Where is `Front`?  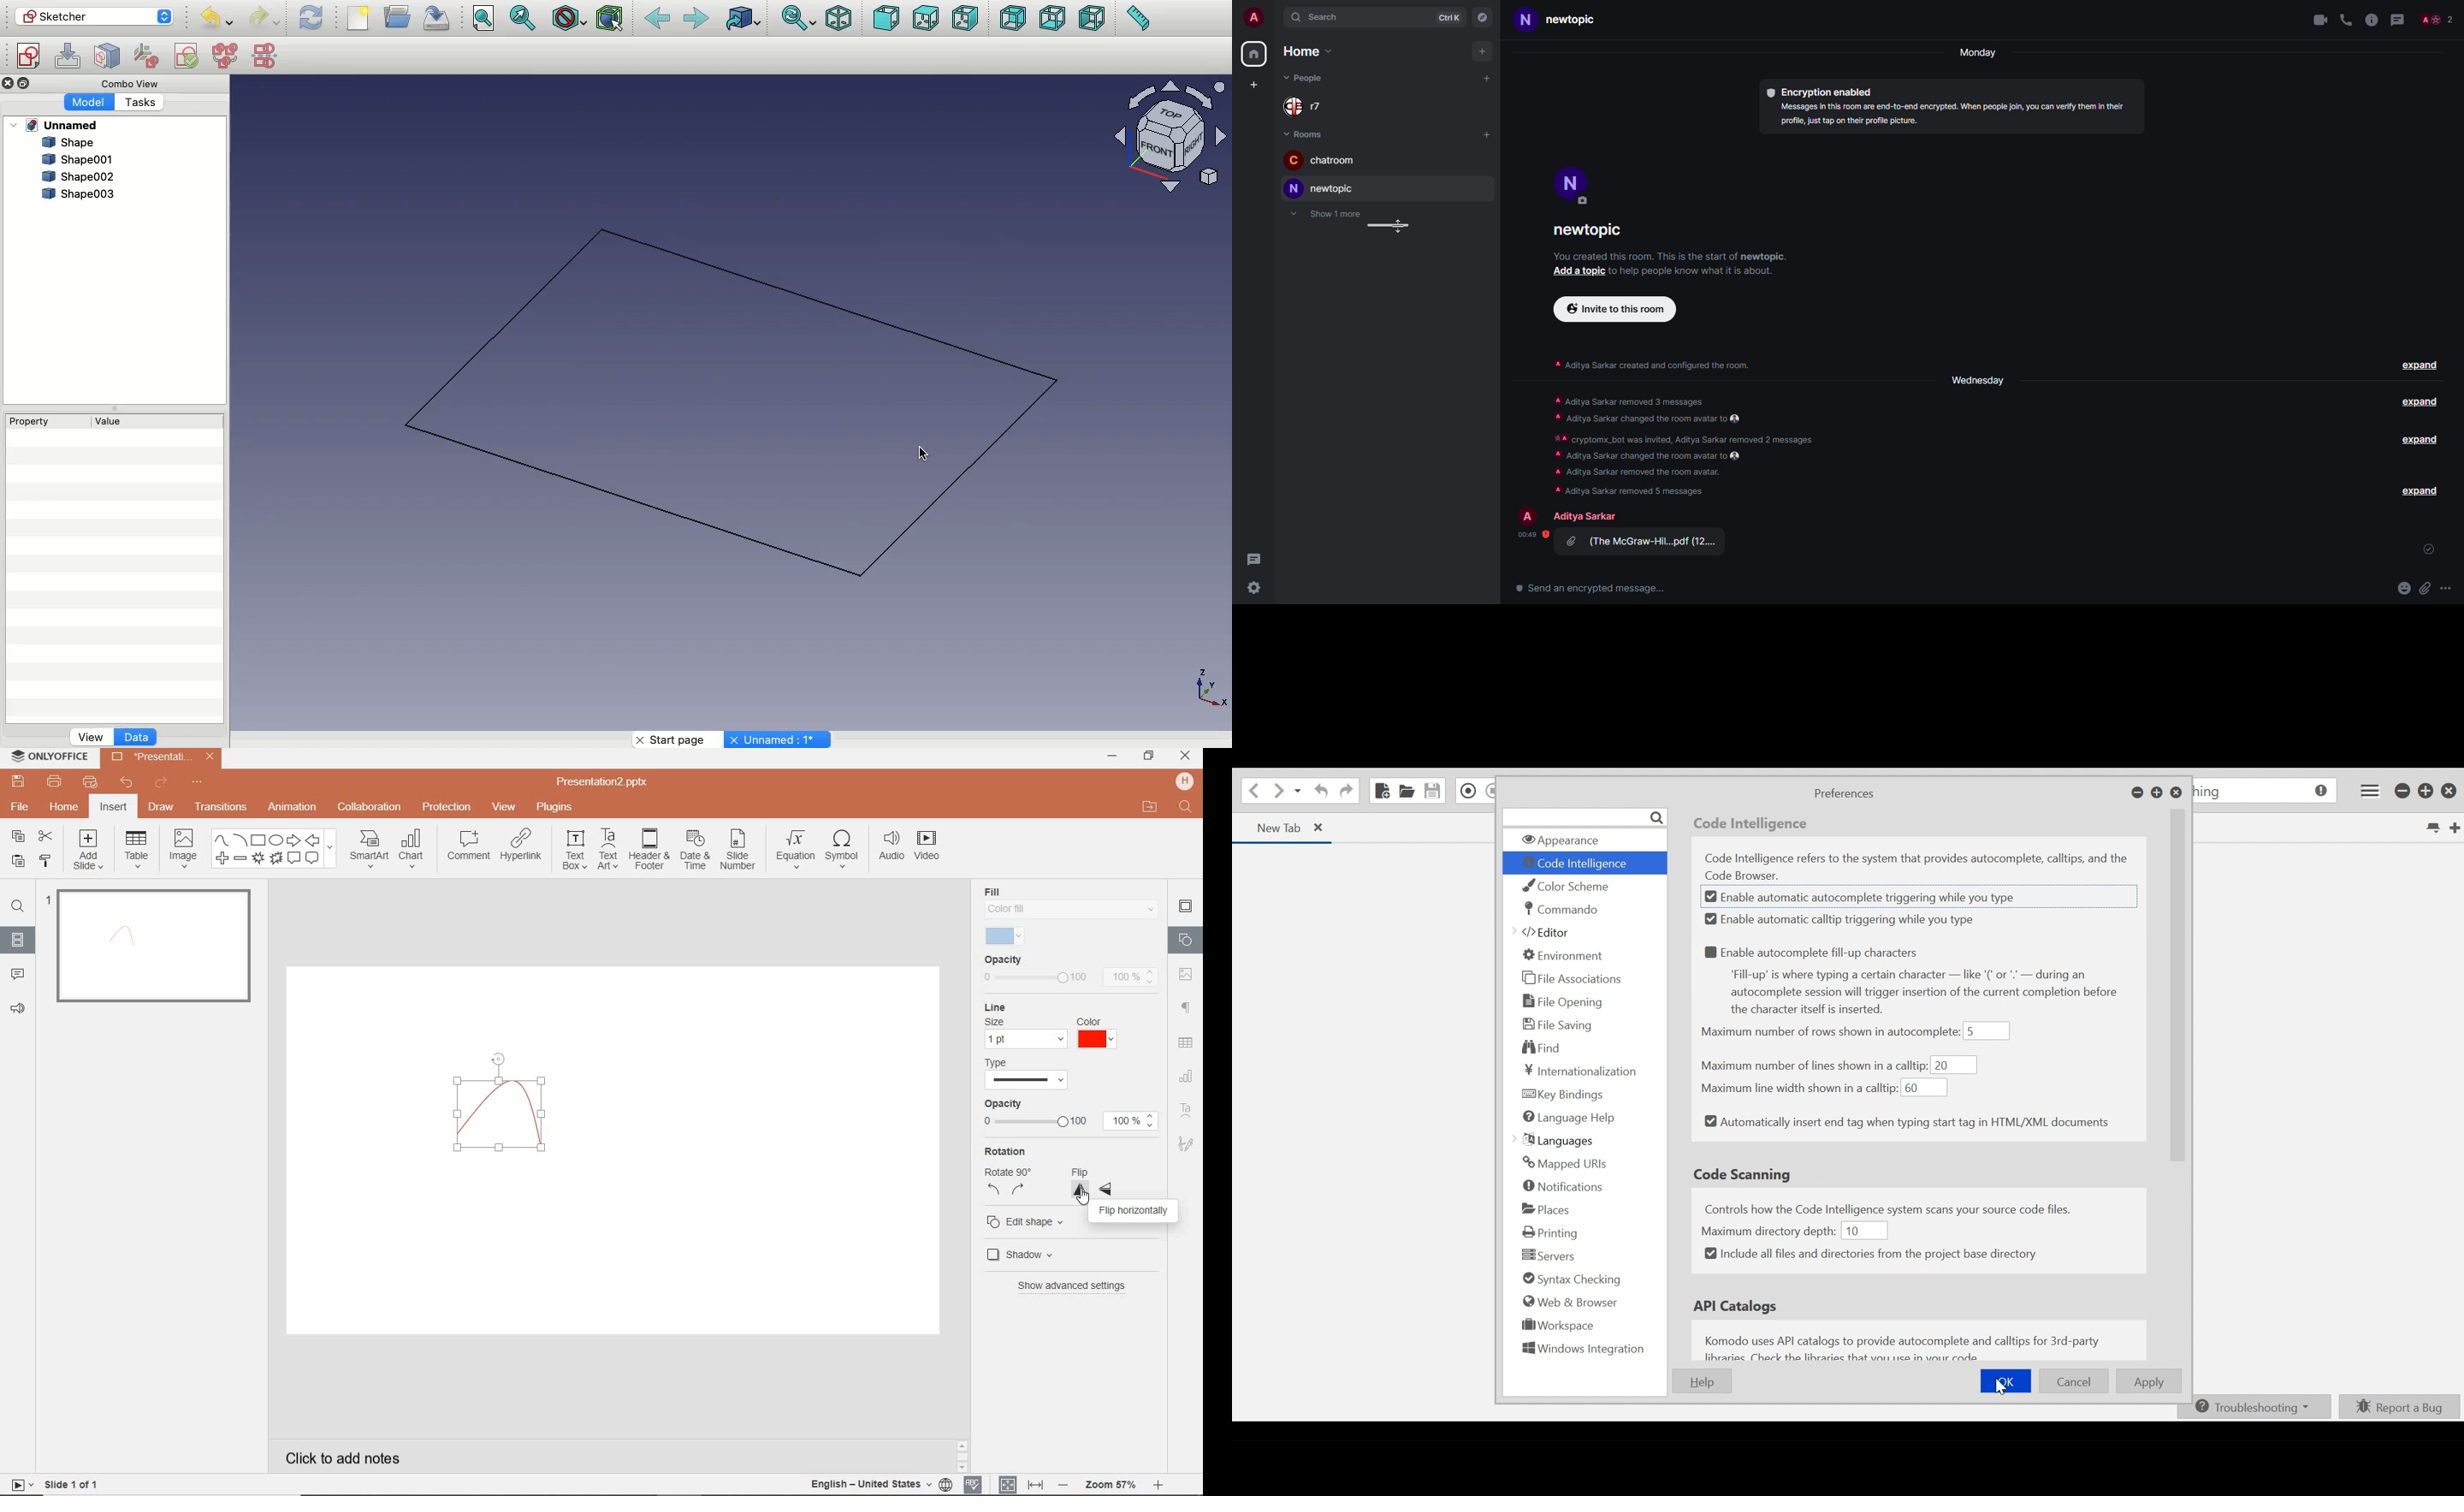
Front is located at coordinates (886, 21).